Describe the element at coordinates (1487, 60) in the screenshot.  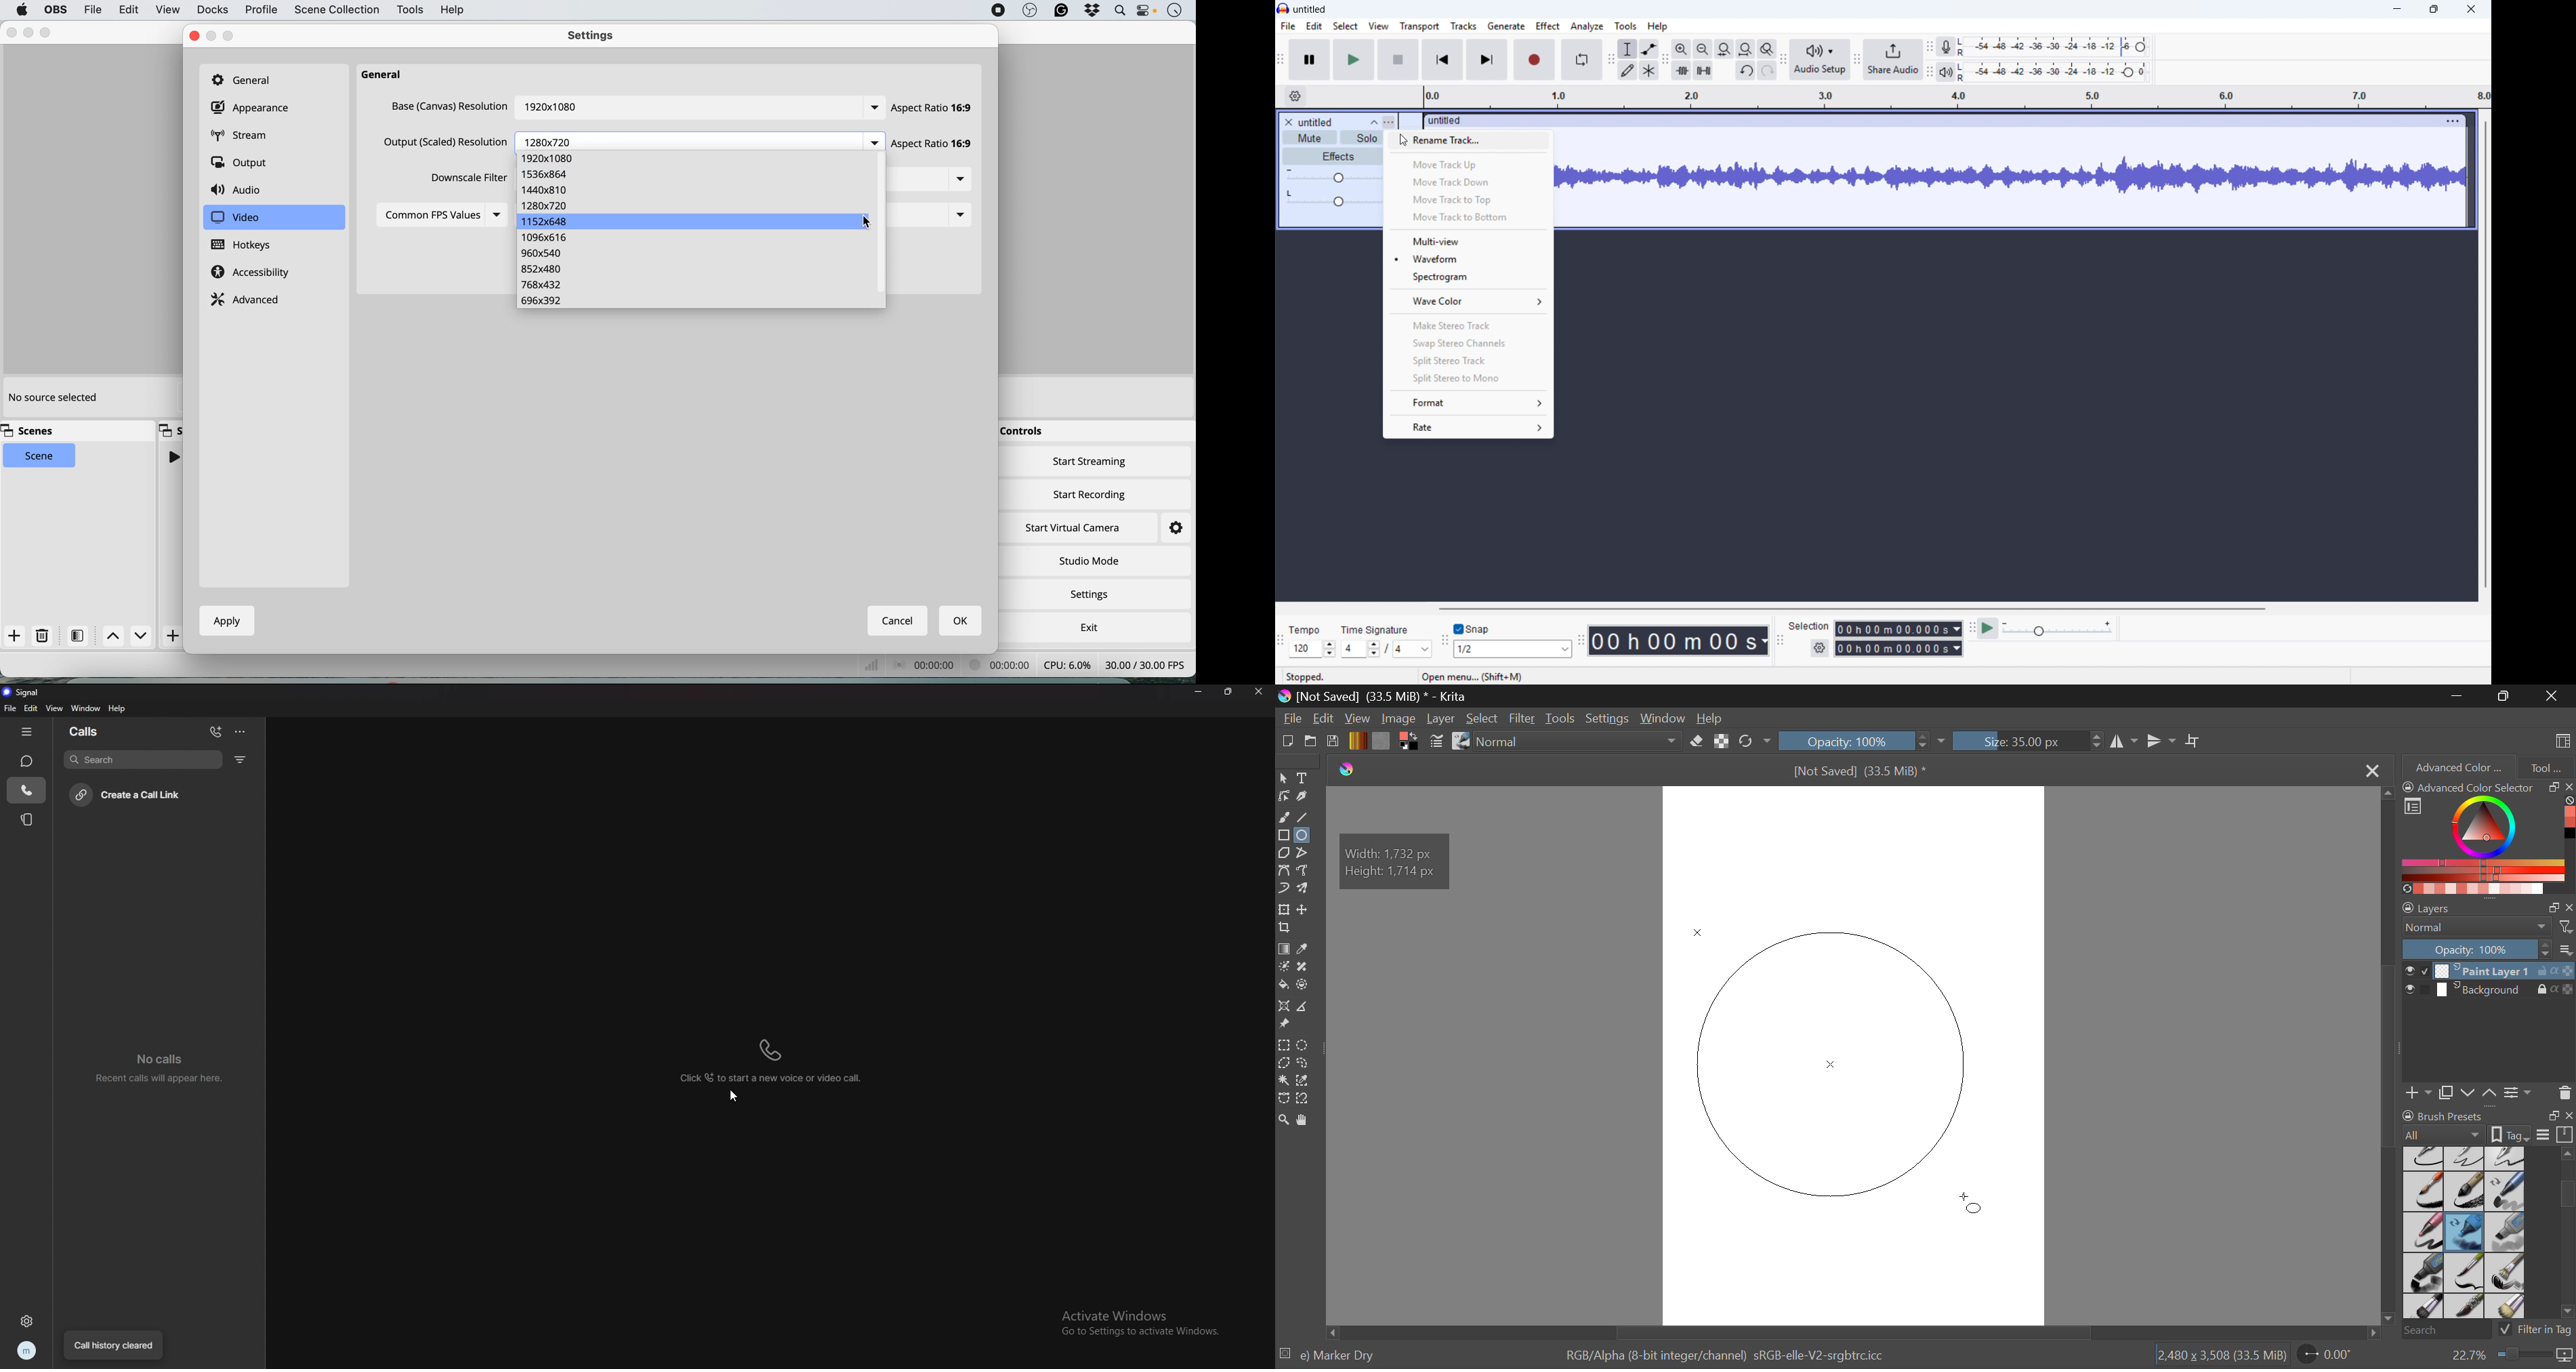
I see `Skip to end ` at that location.